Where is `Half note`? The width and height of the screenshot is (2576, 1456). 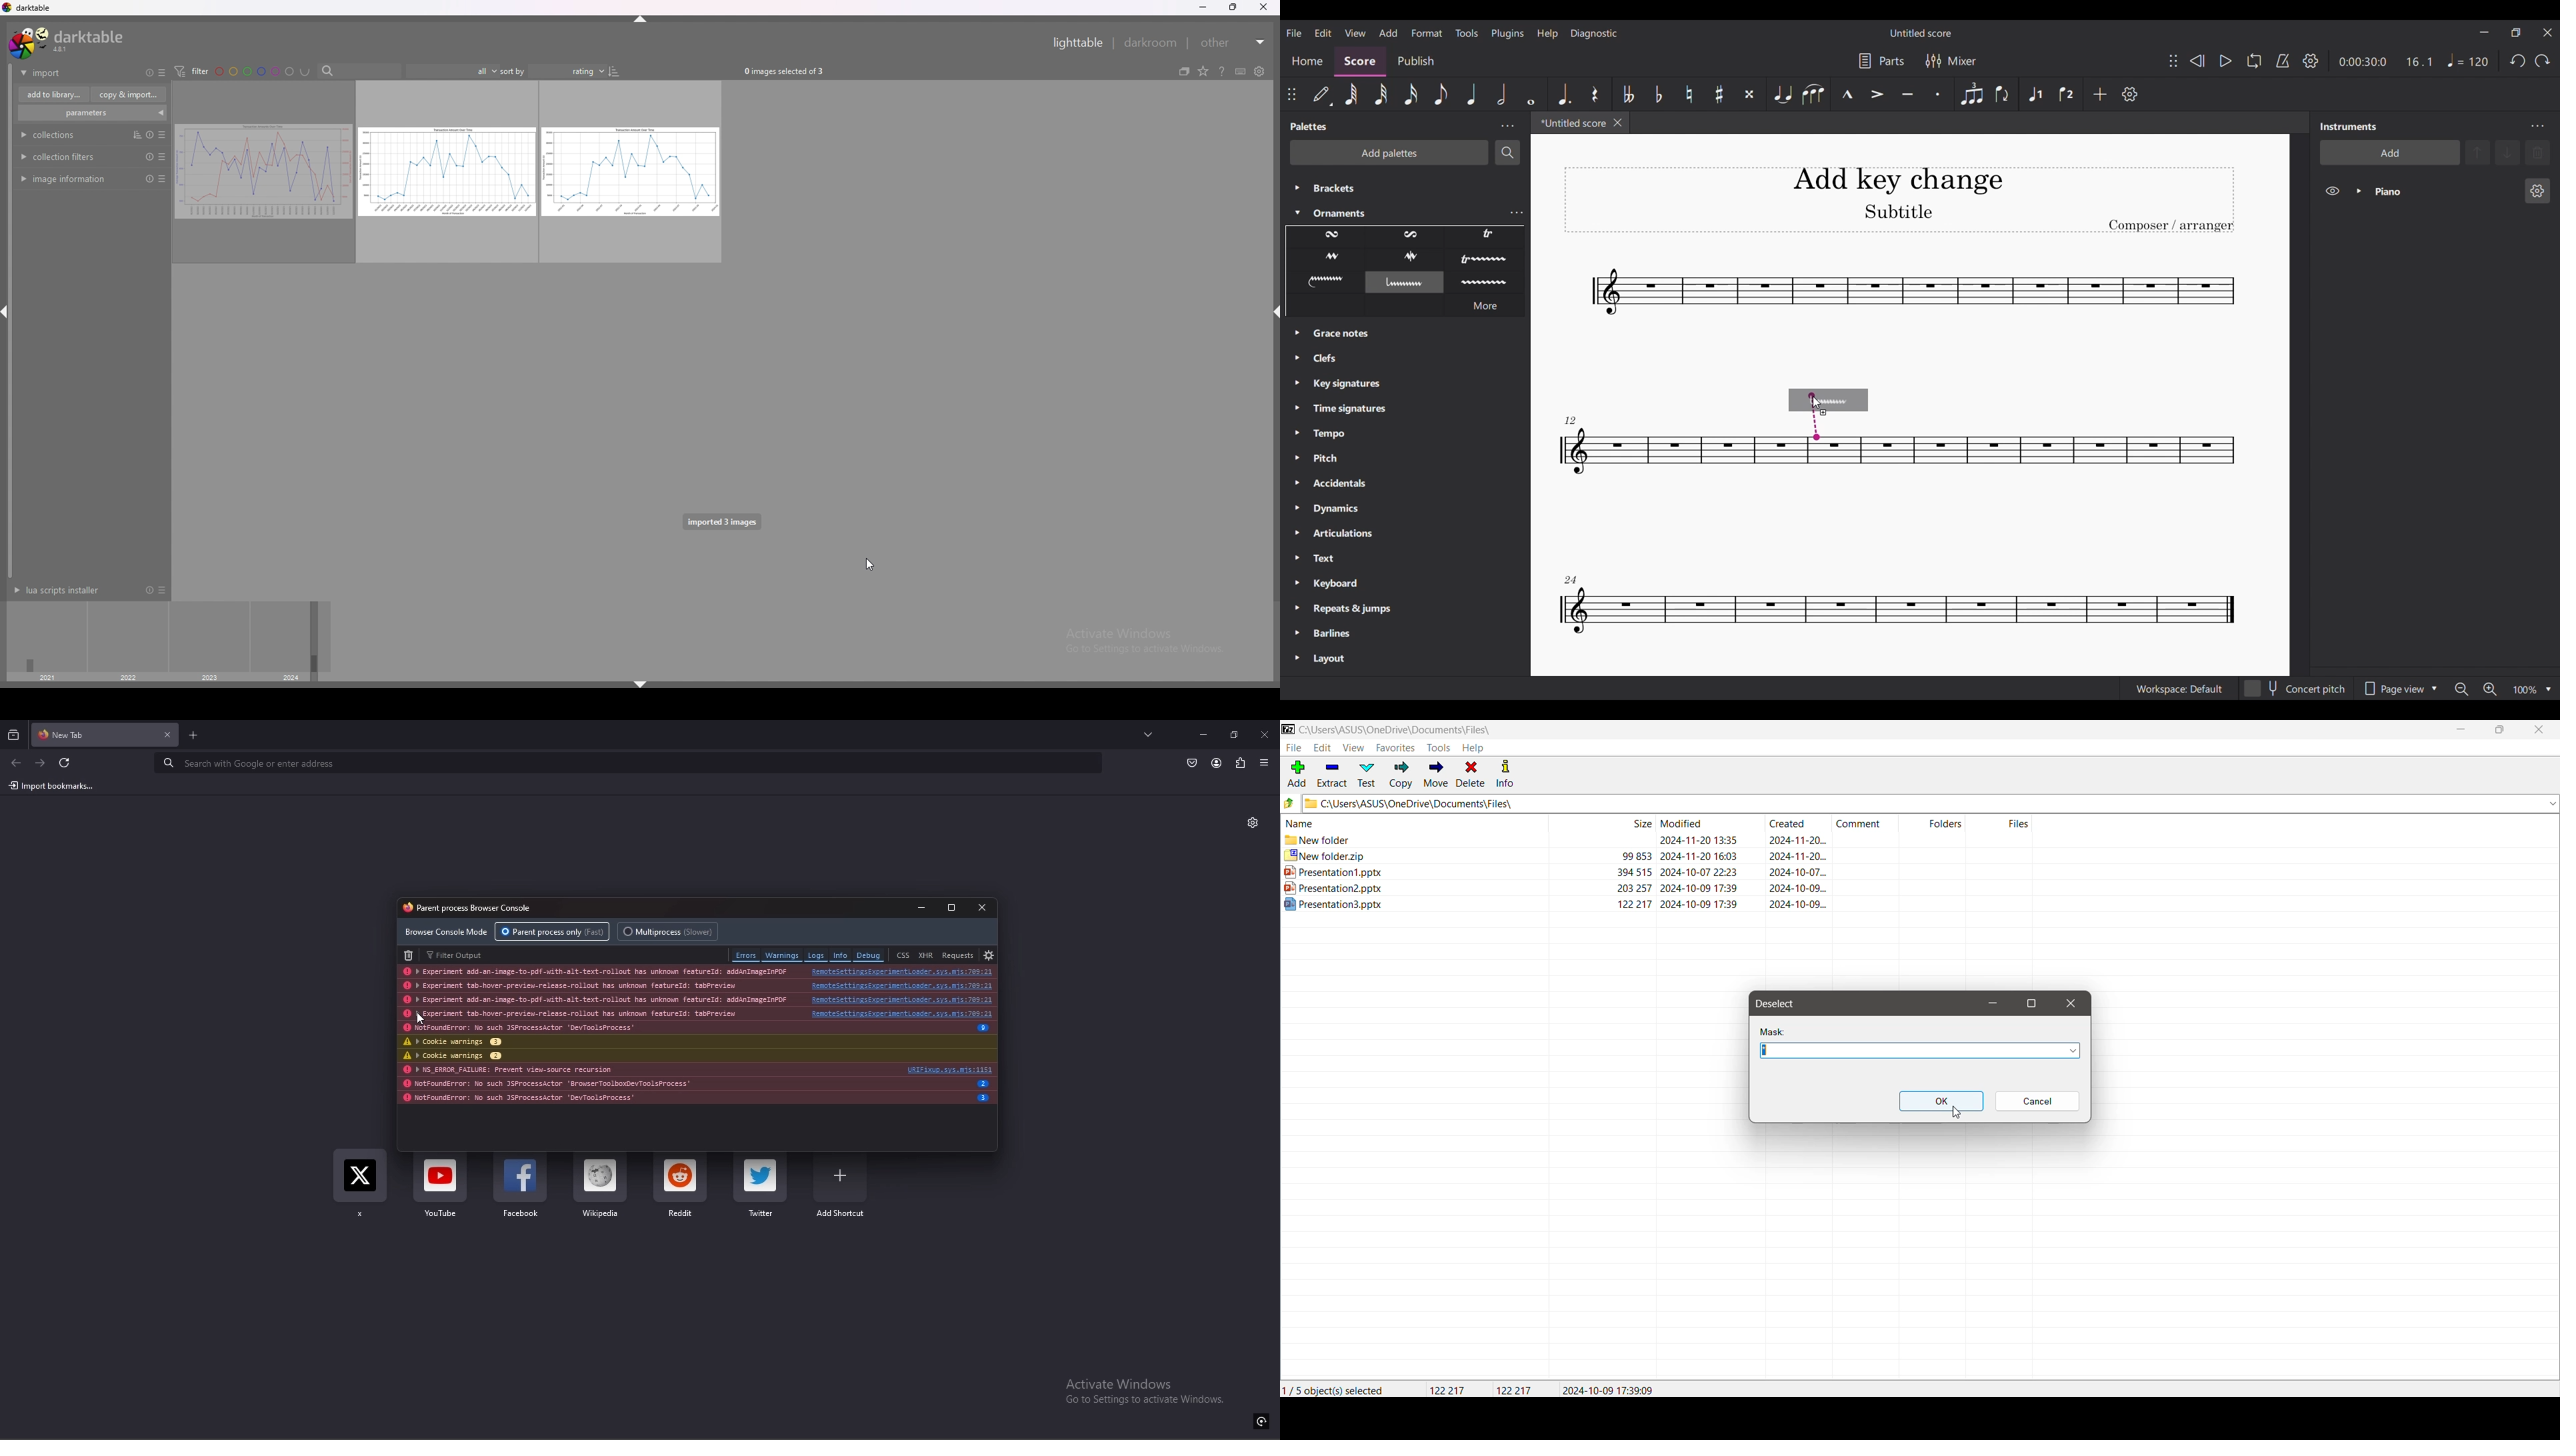
Half note is located at coordinates (1503, 93).